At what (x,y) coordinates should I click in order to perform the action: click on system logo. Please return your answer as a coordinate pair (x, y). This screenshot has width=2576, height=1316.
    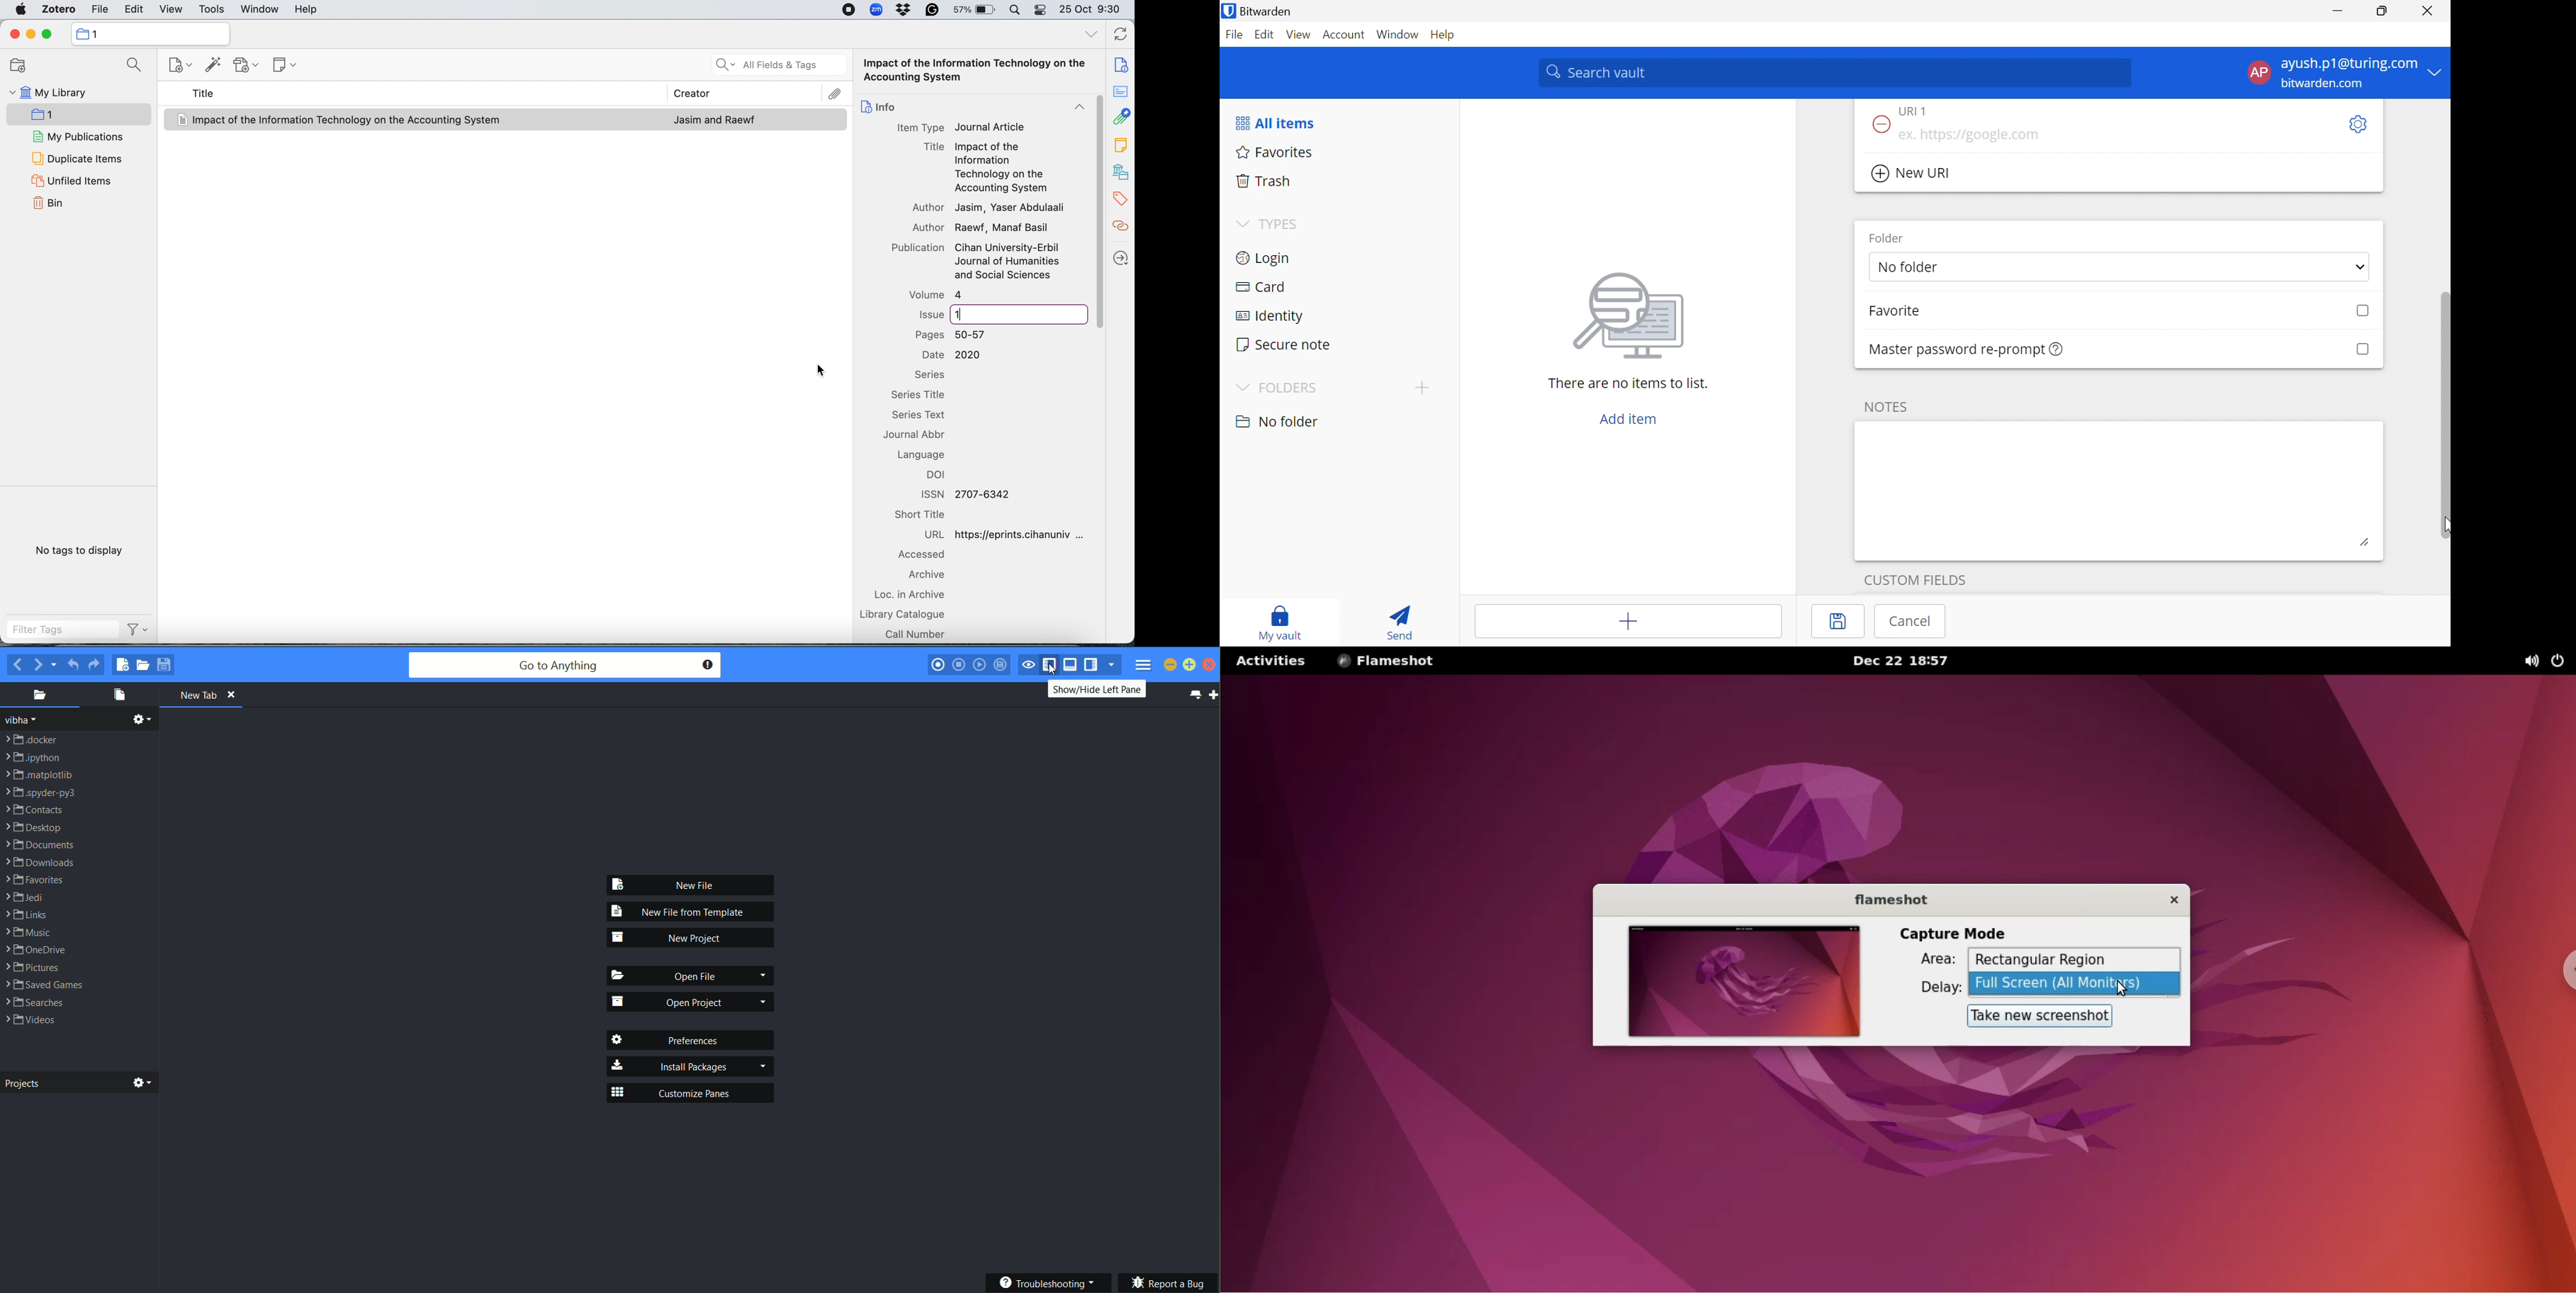
    Looking at the image, I should click on (19, 9).